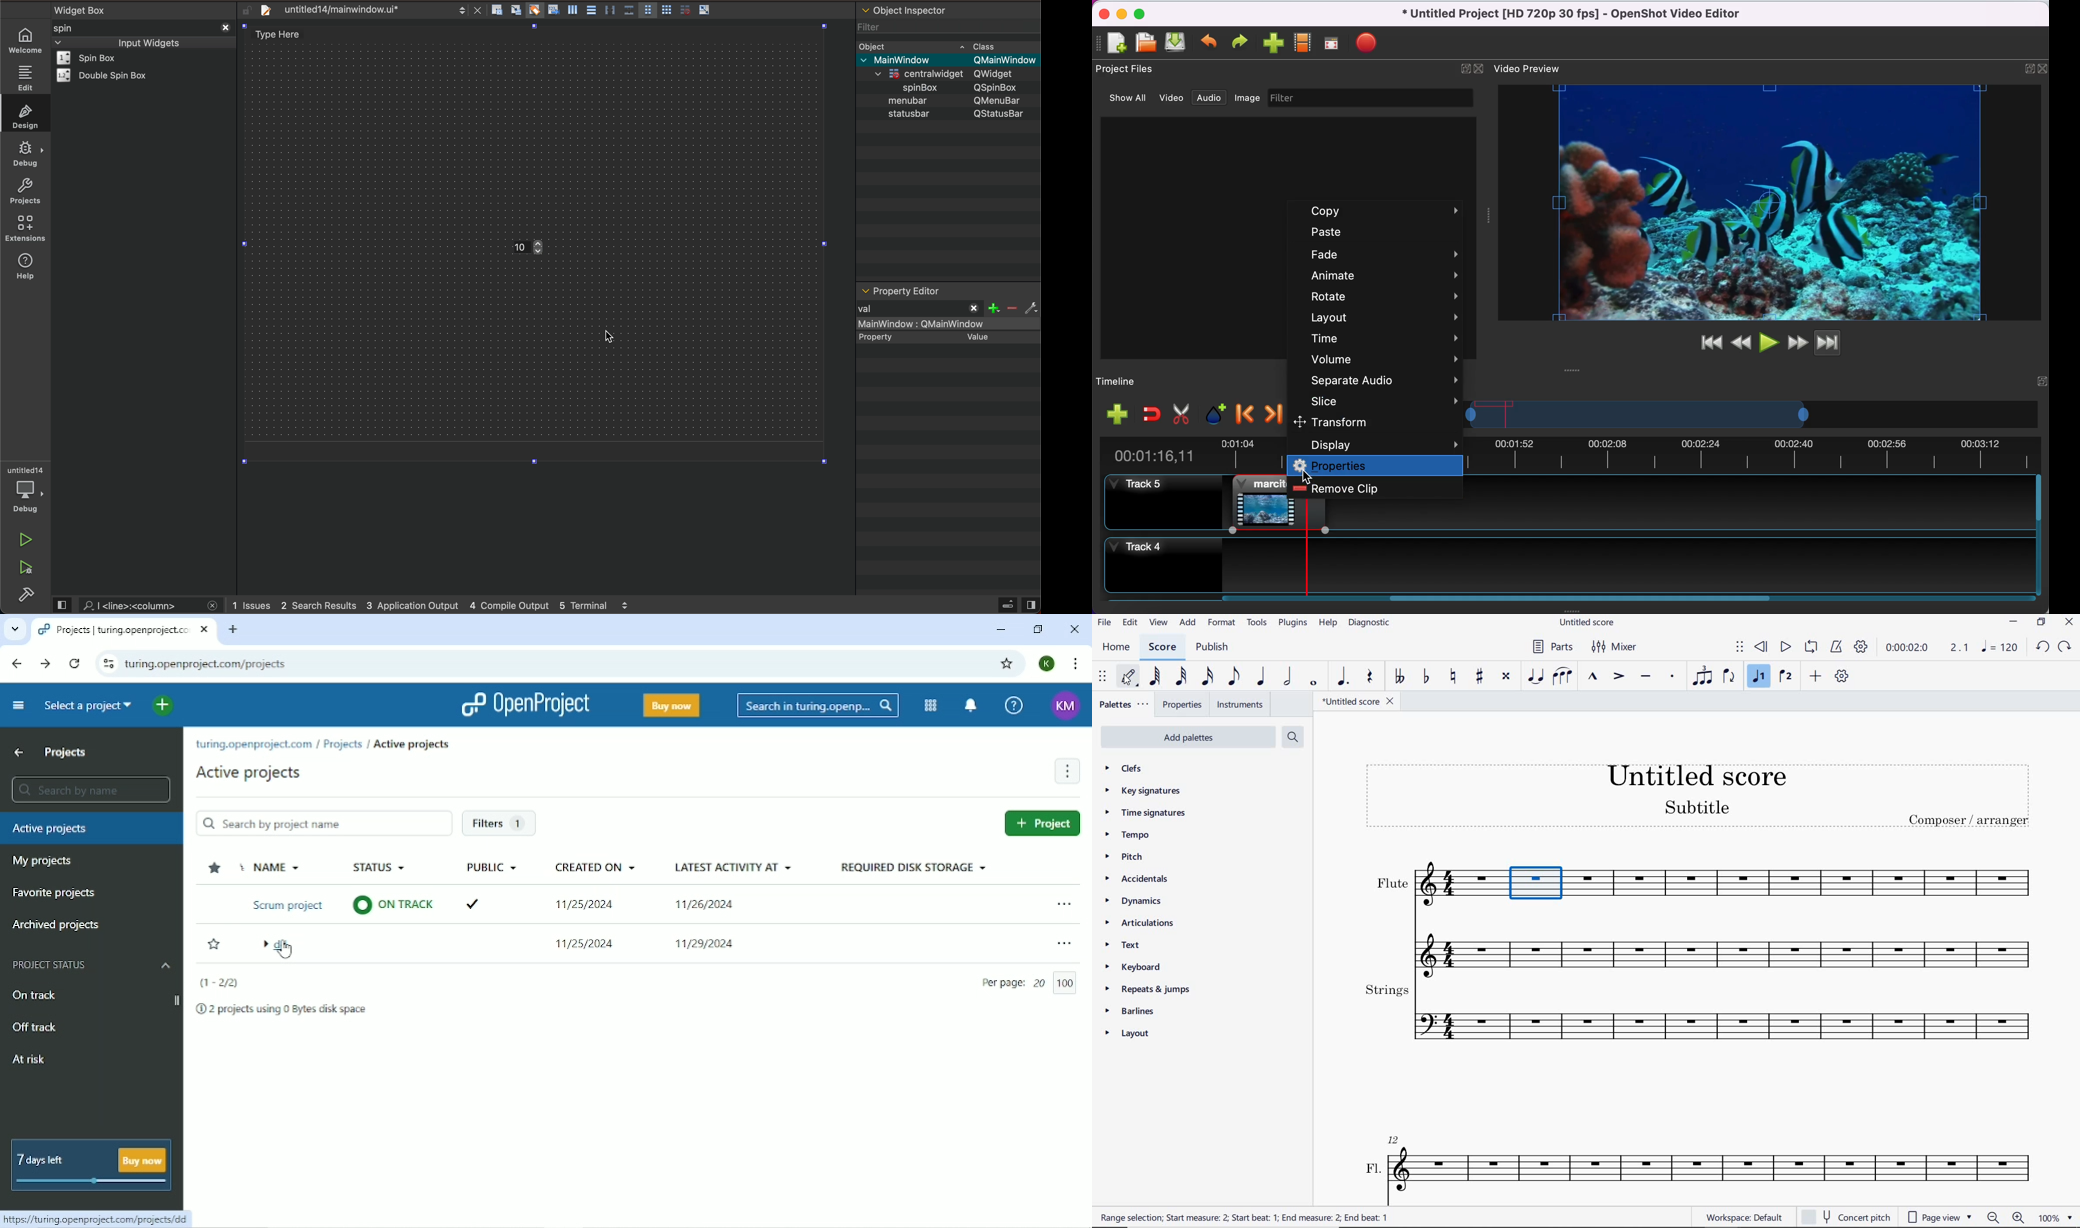 This screenshot has width=2100, height=1232. What do you see at coordinates (1705, 675) in the screenshot?
I see `TUPLET` at bounding box center [1705, 675].